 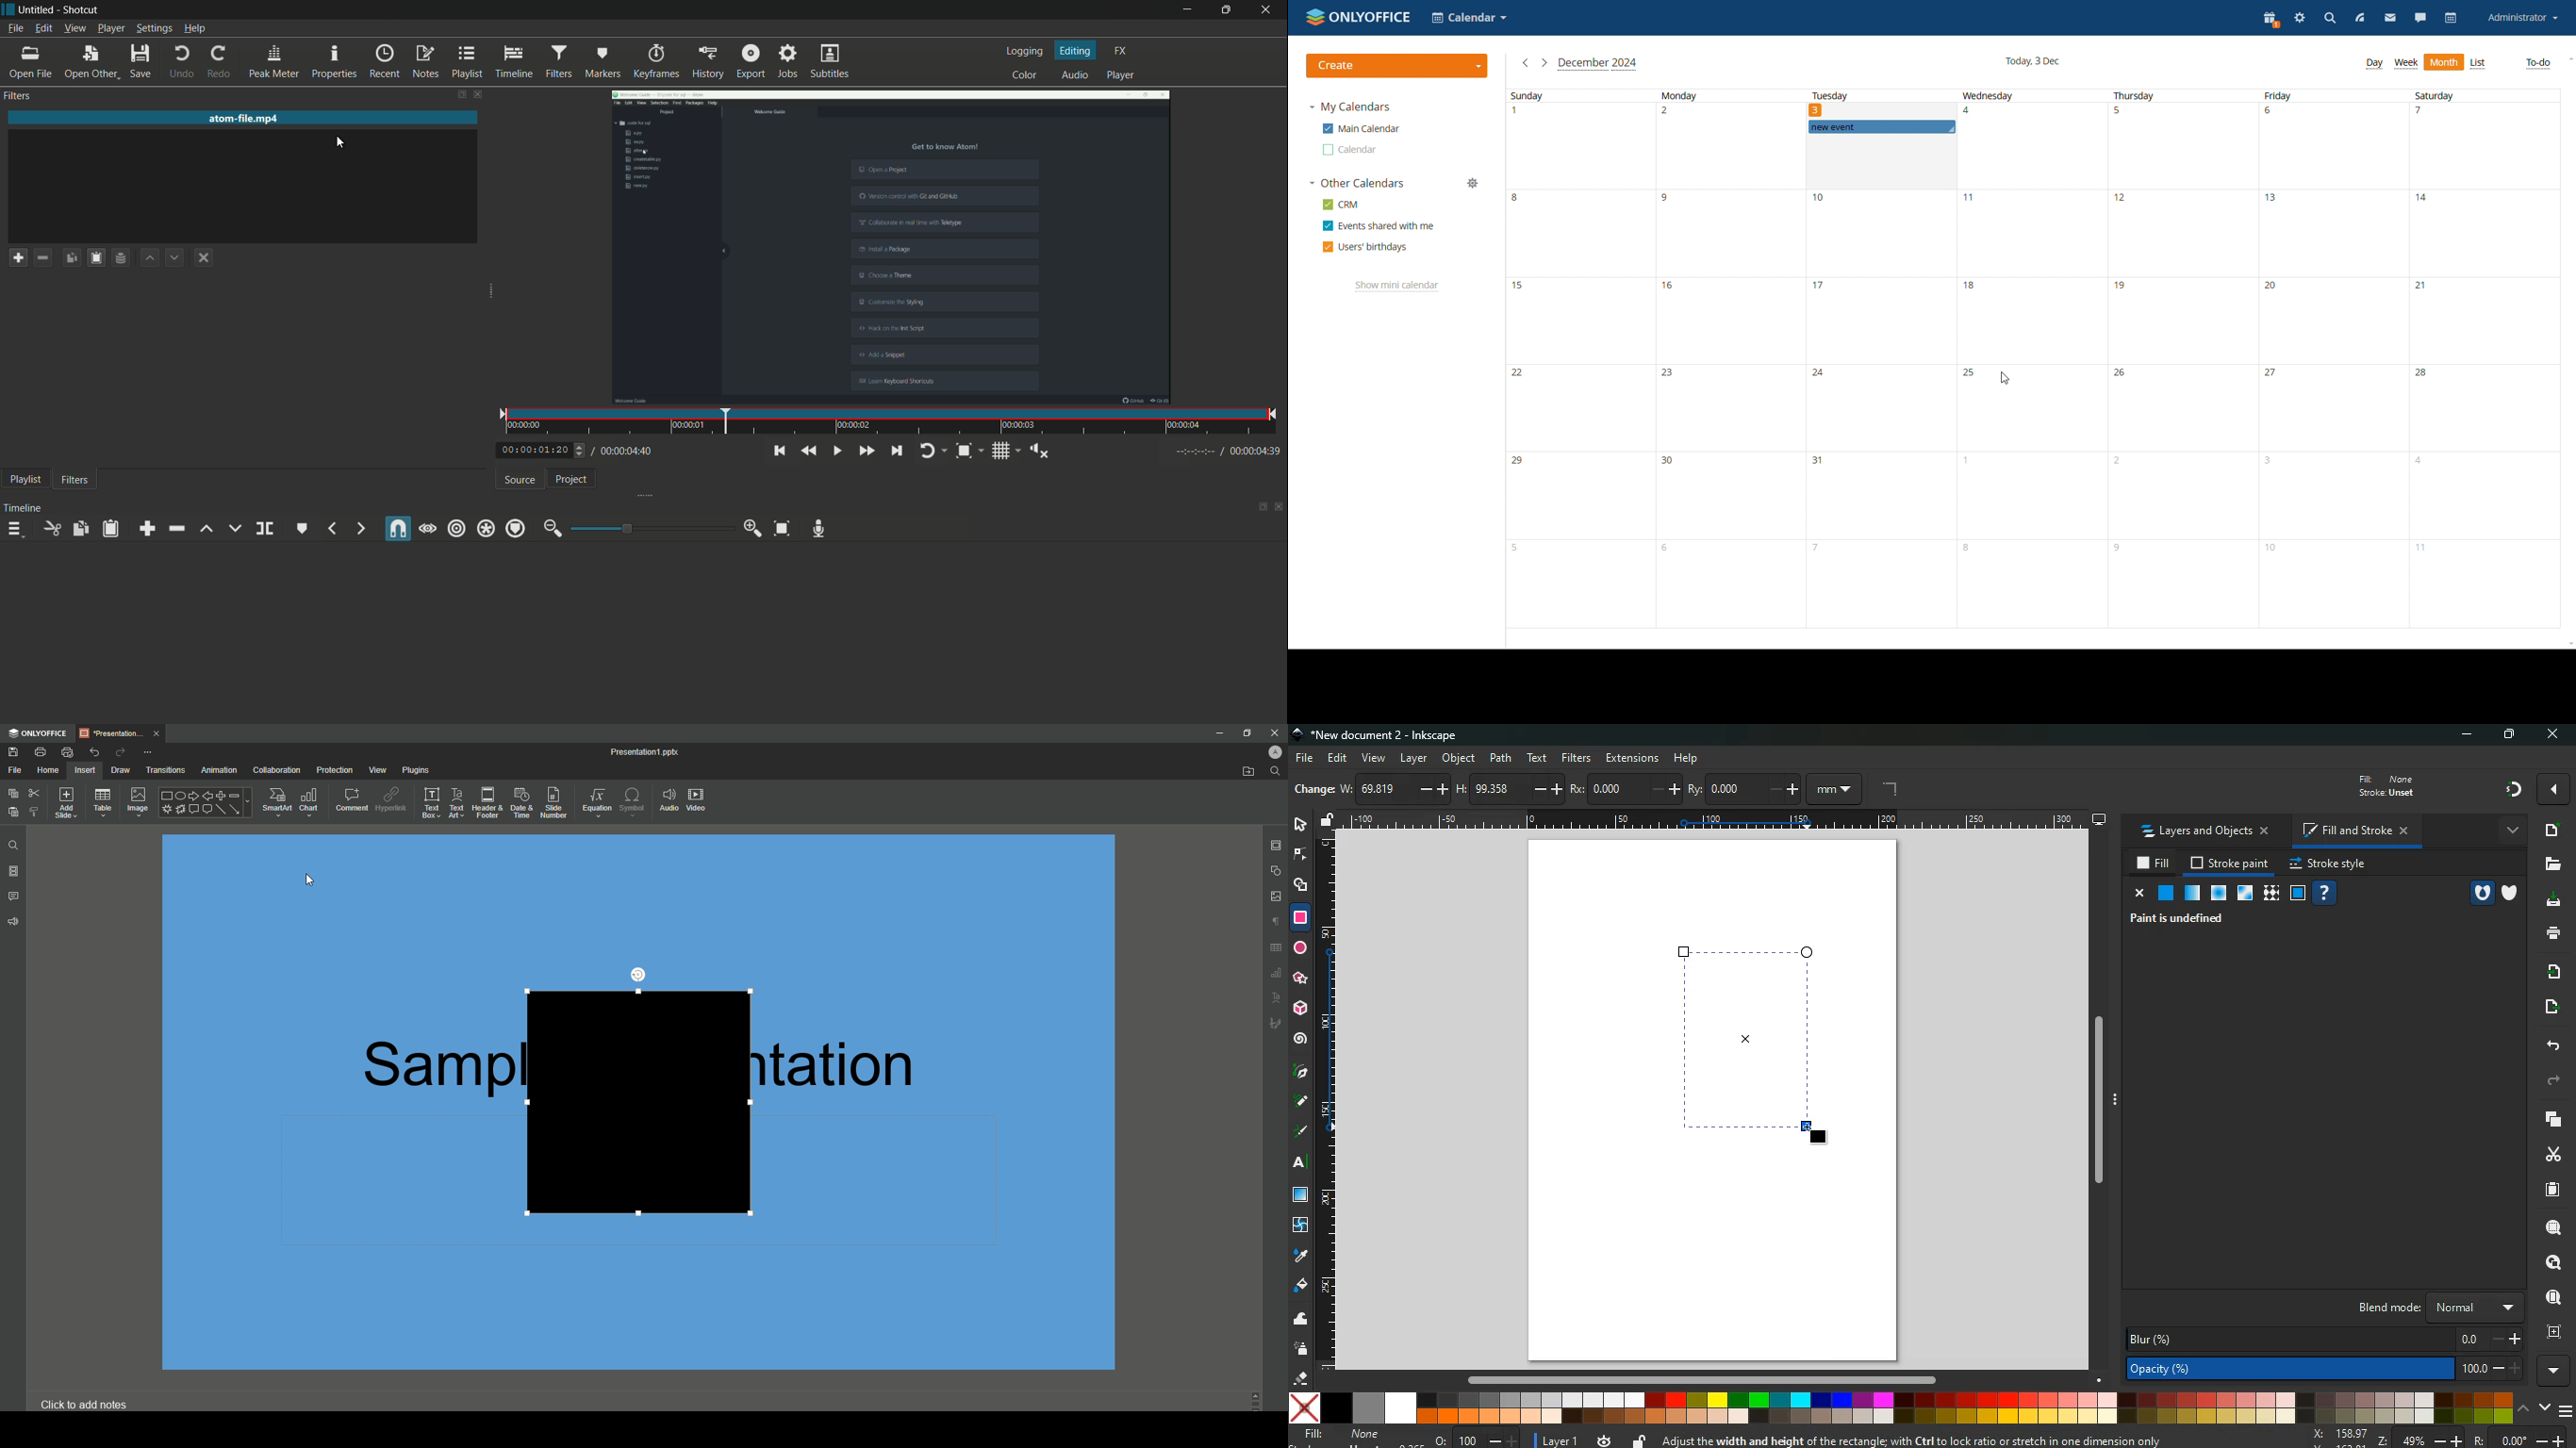 I want to click on ripple all tracks, so click(x=485, y=528).